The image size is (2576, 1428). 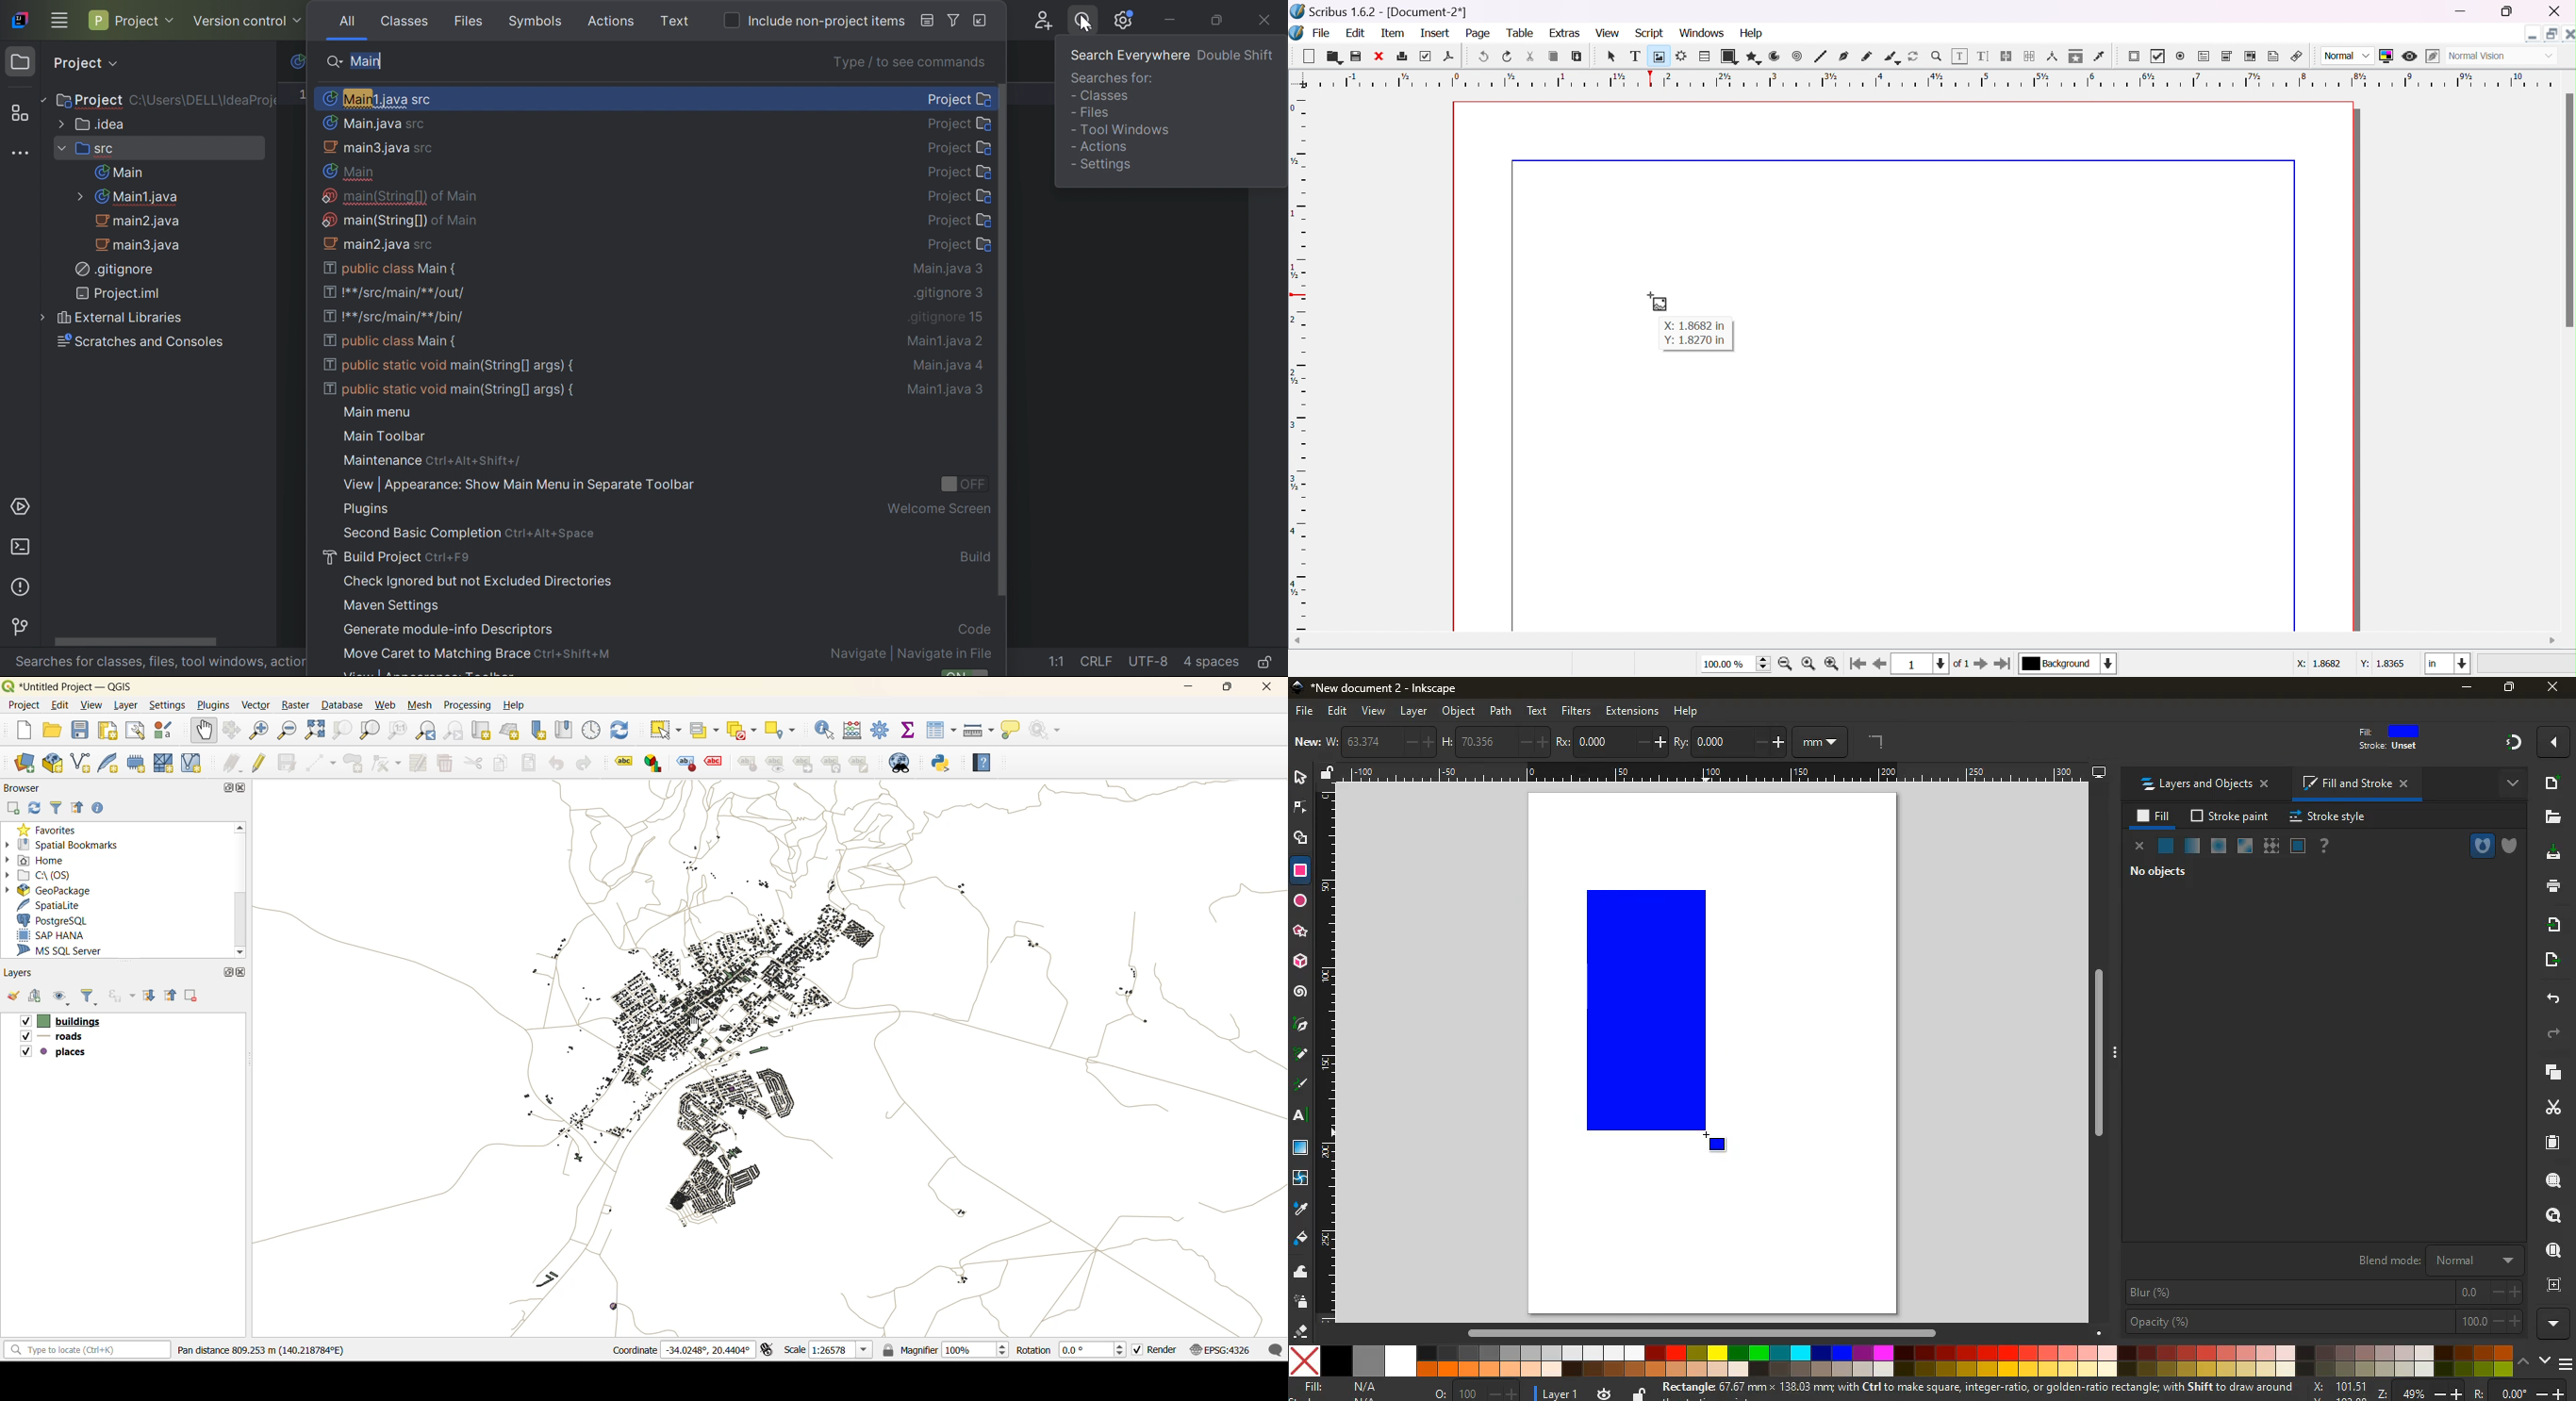 I want to click on close, so click(x=2556, y=11).